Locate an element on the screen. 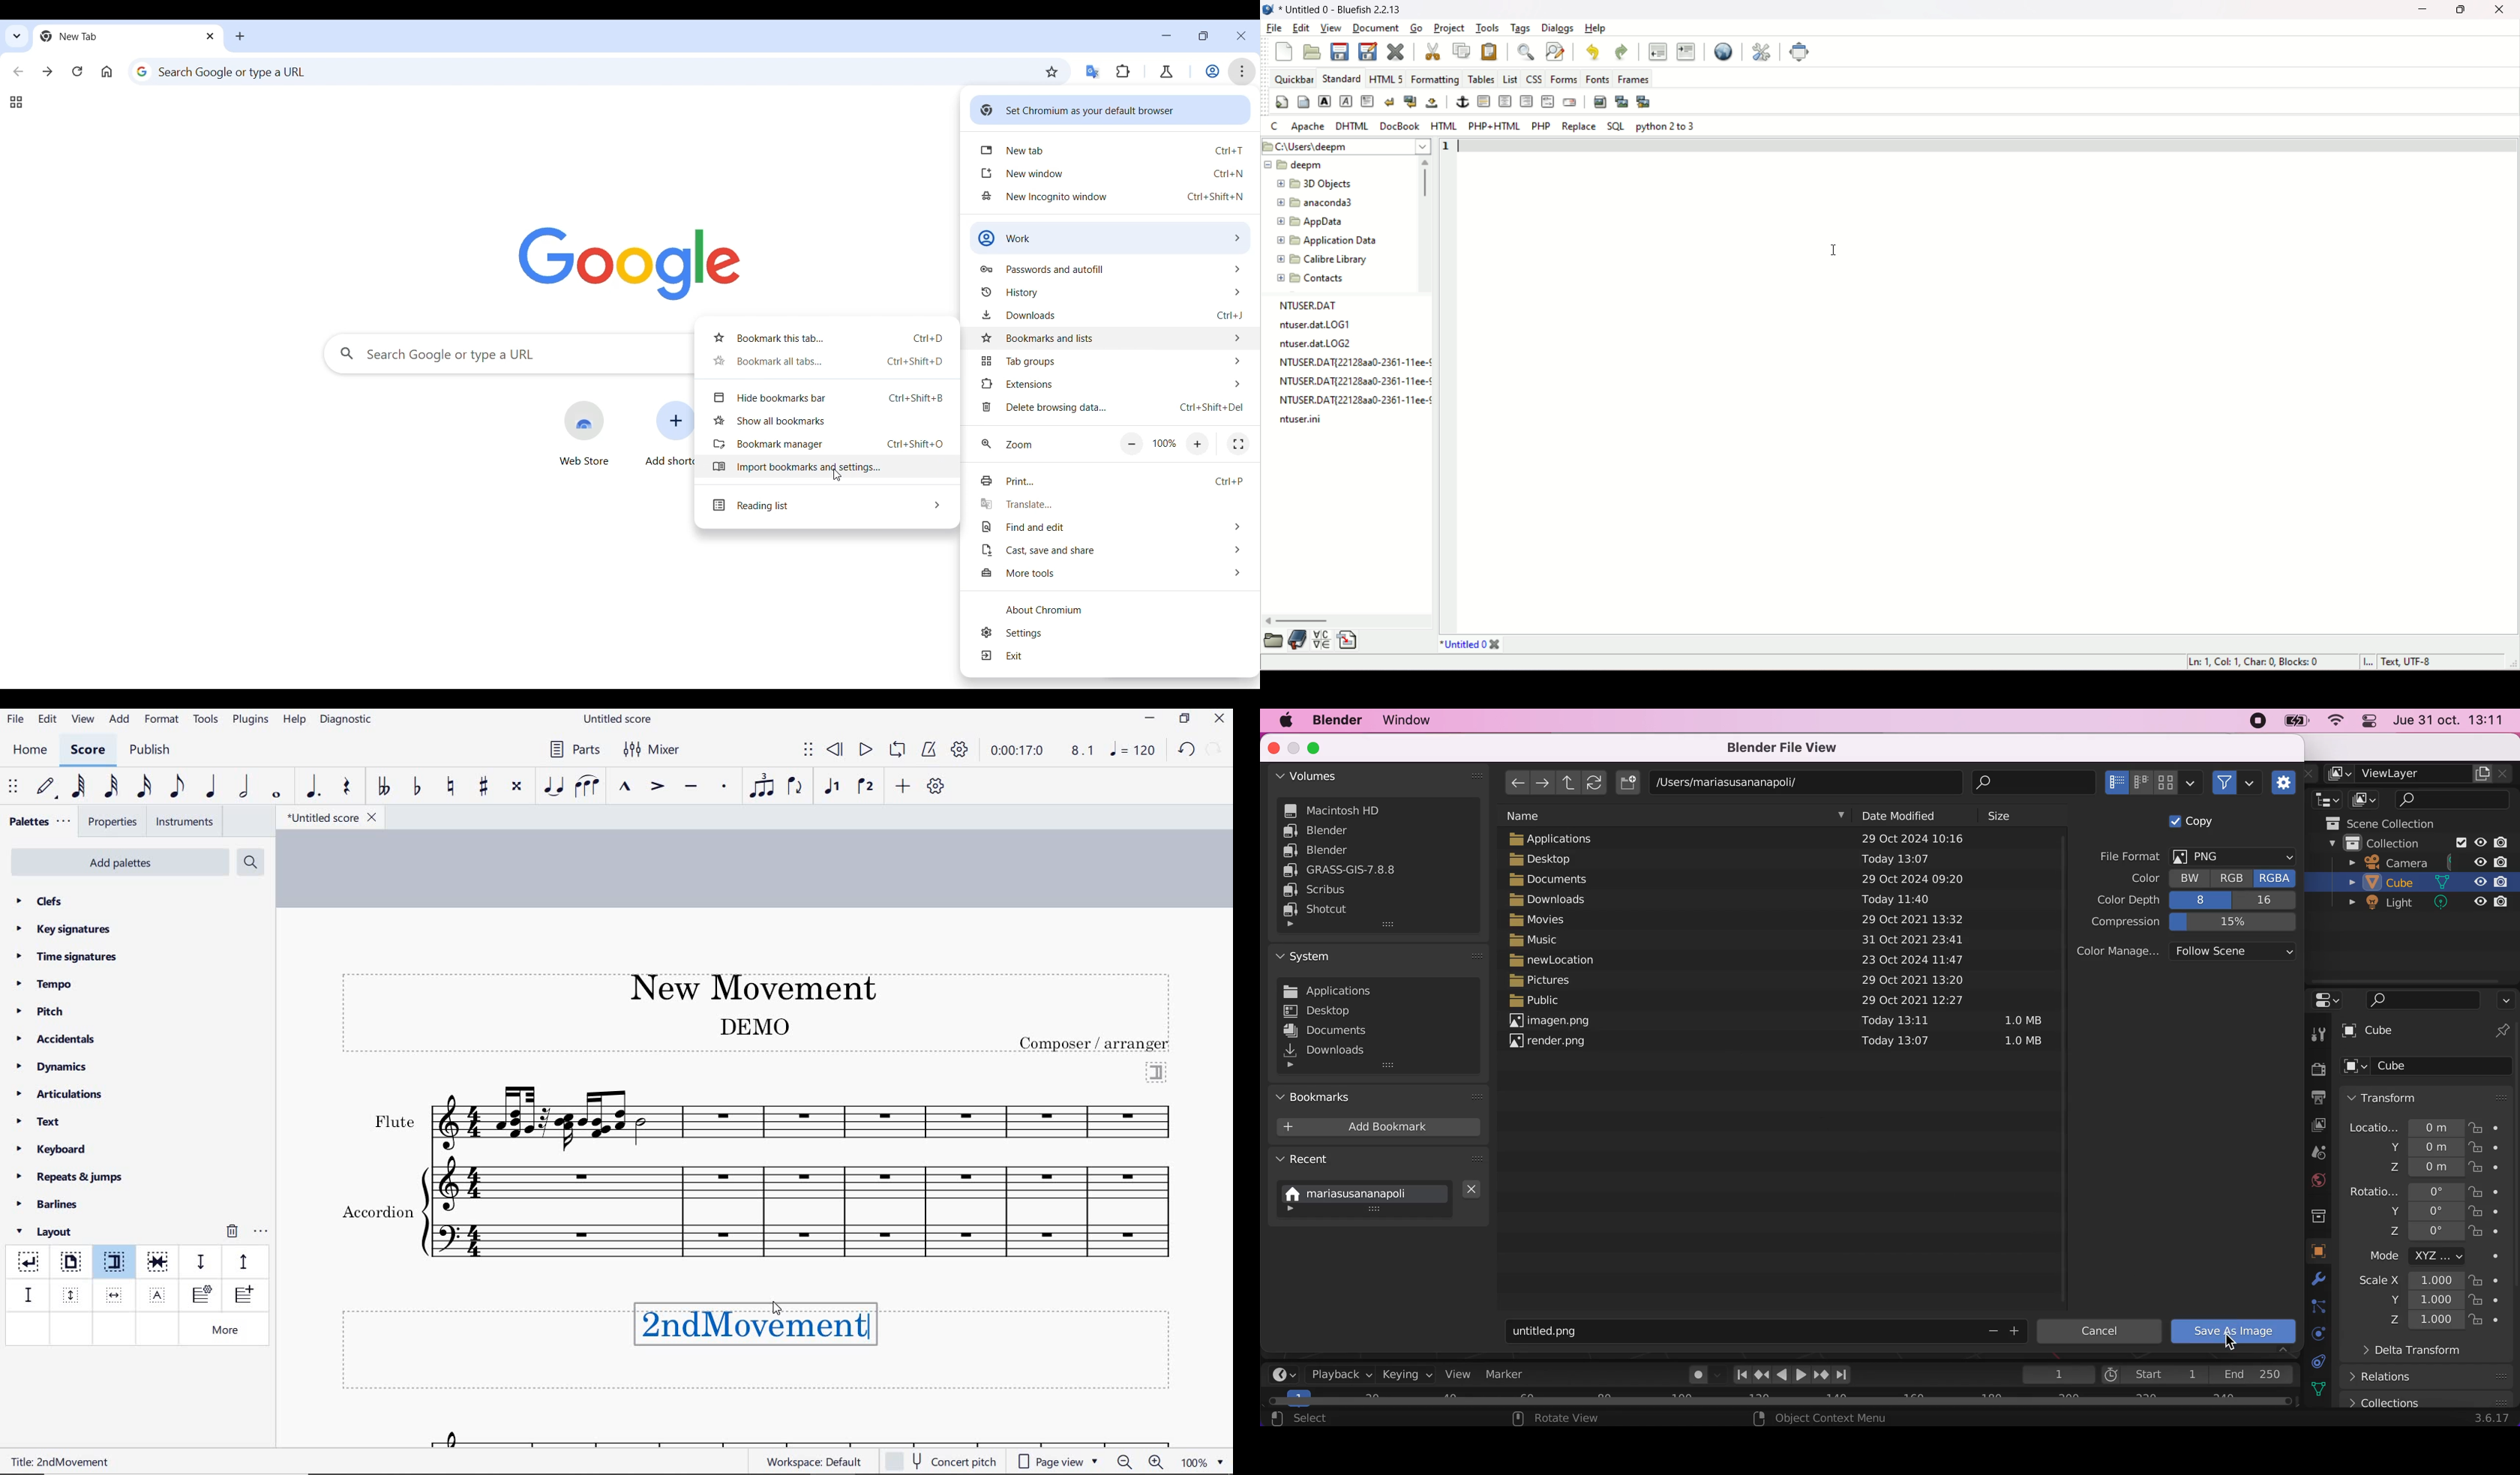 The height and width of the screenshot is (1484, 2520). editor is located at coordinates (1987, 384).